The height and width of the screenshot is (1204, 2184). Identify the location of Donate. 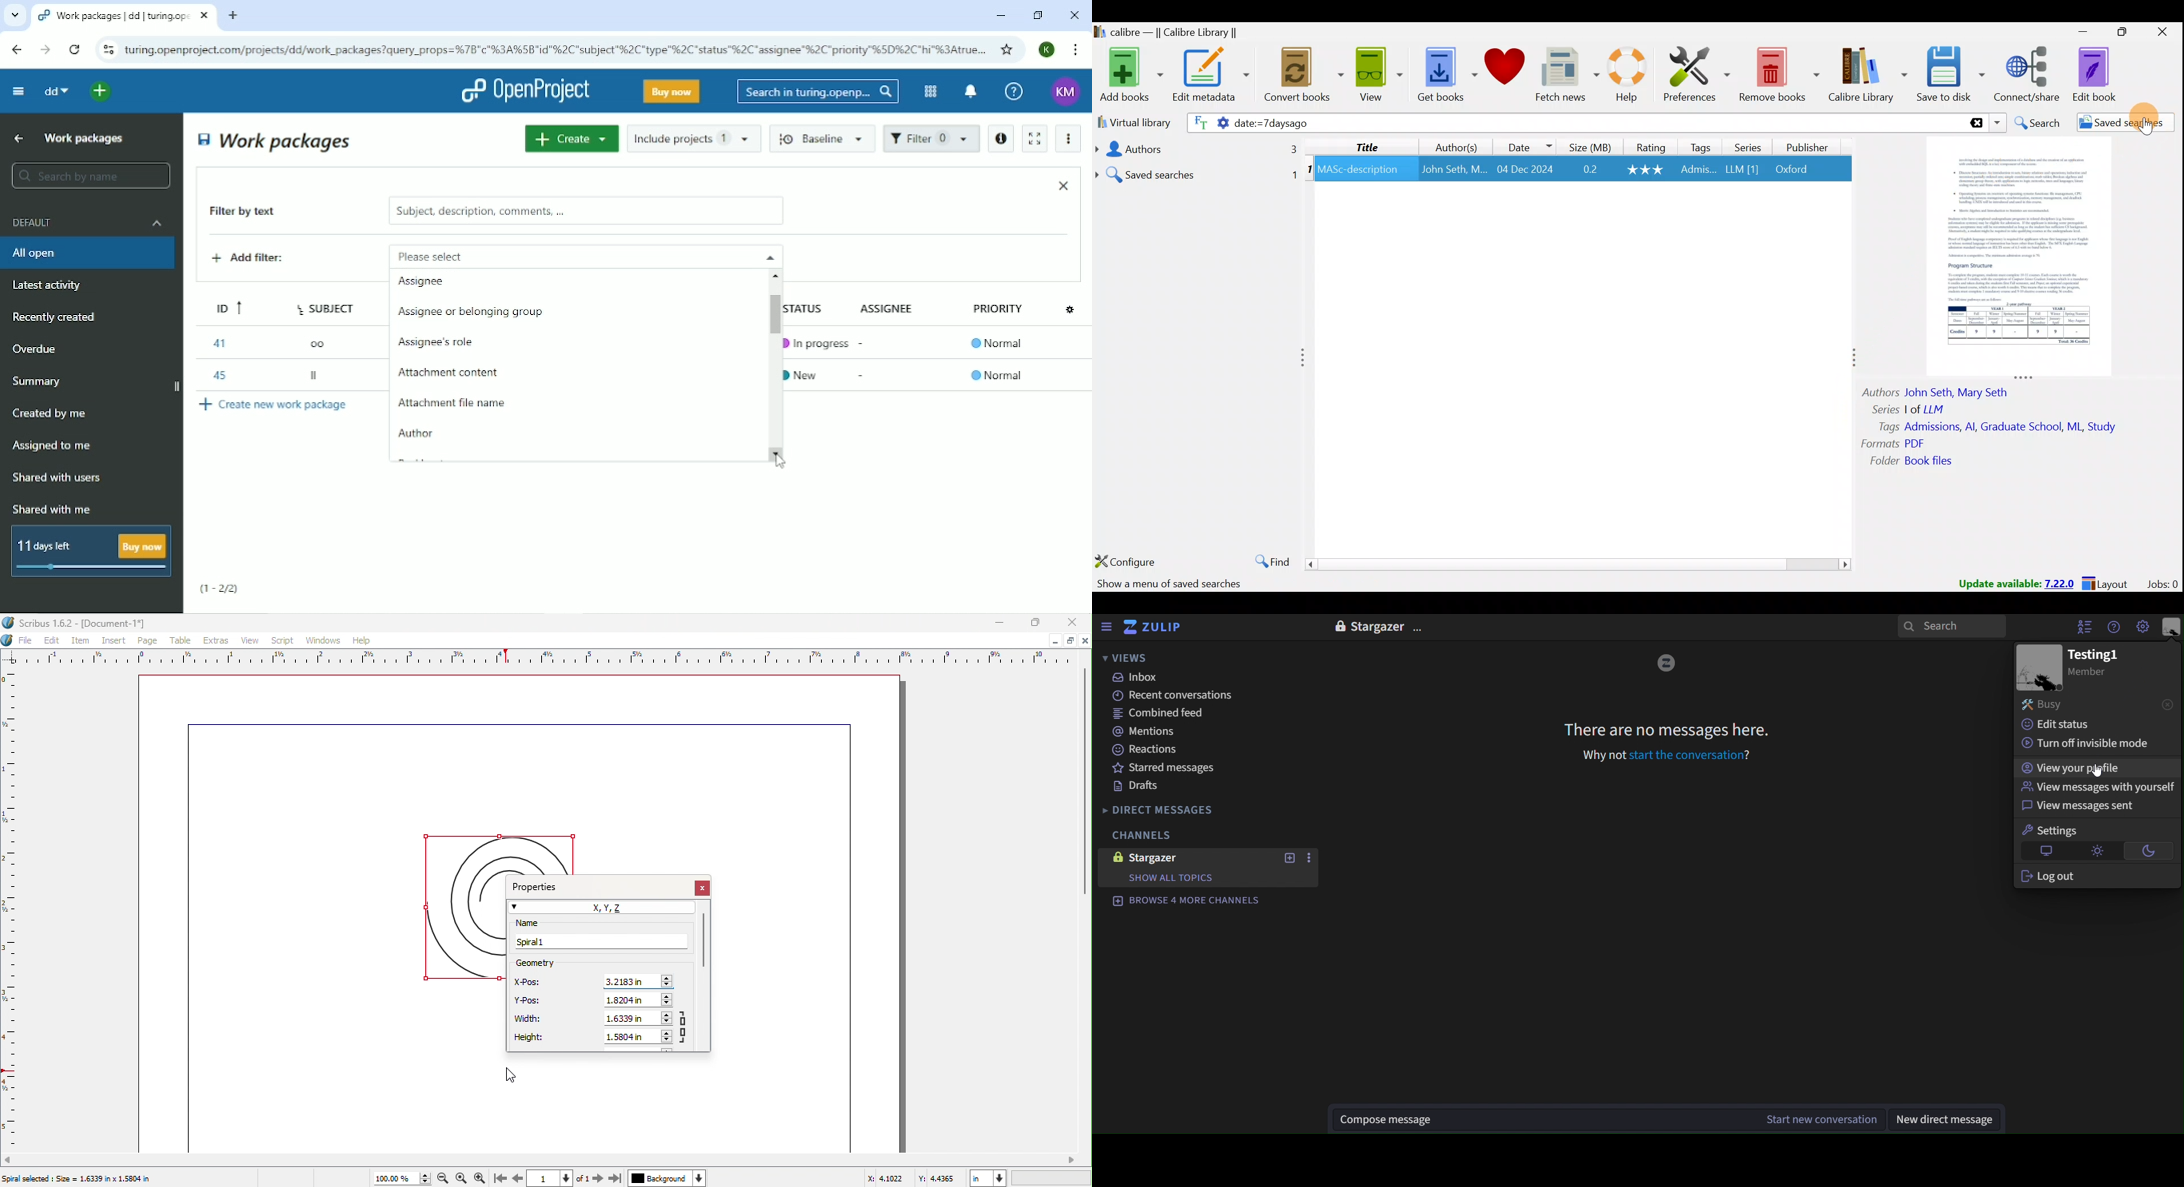
(1504, 68).